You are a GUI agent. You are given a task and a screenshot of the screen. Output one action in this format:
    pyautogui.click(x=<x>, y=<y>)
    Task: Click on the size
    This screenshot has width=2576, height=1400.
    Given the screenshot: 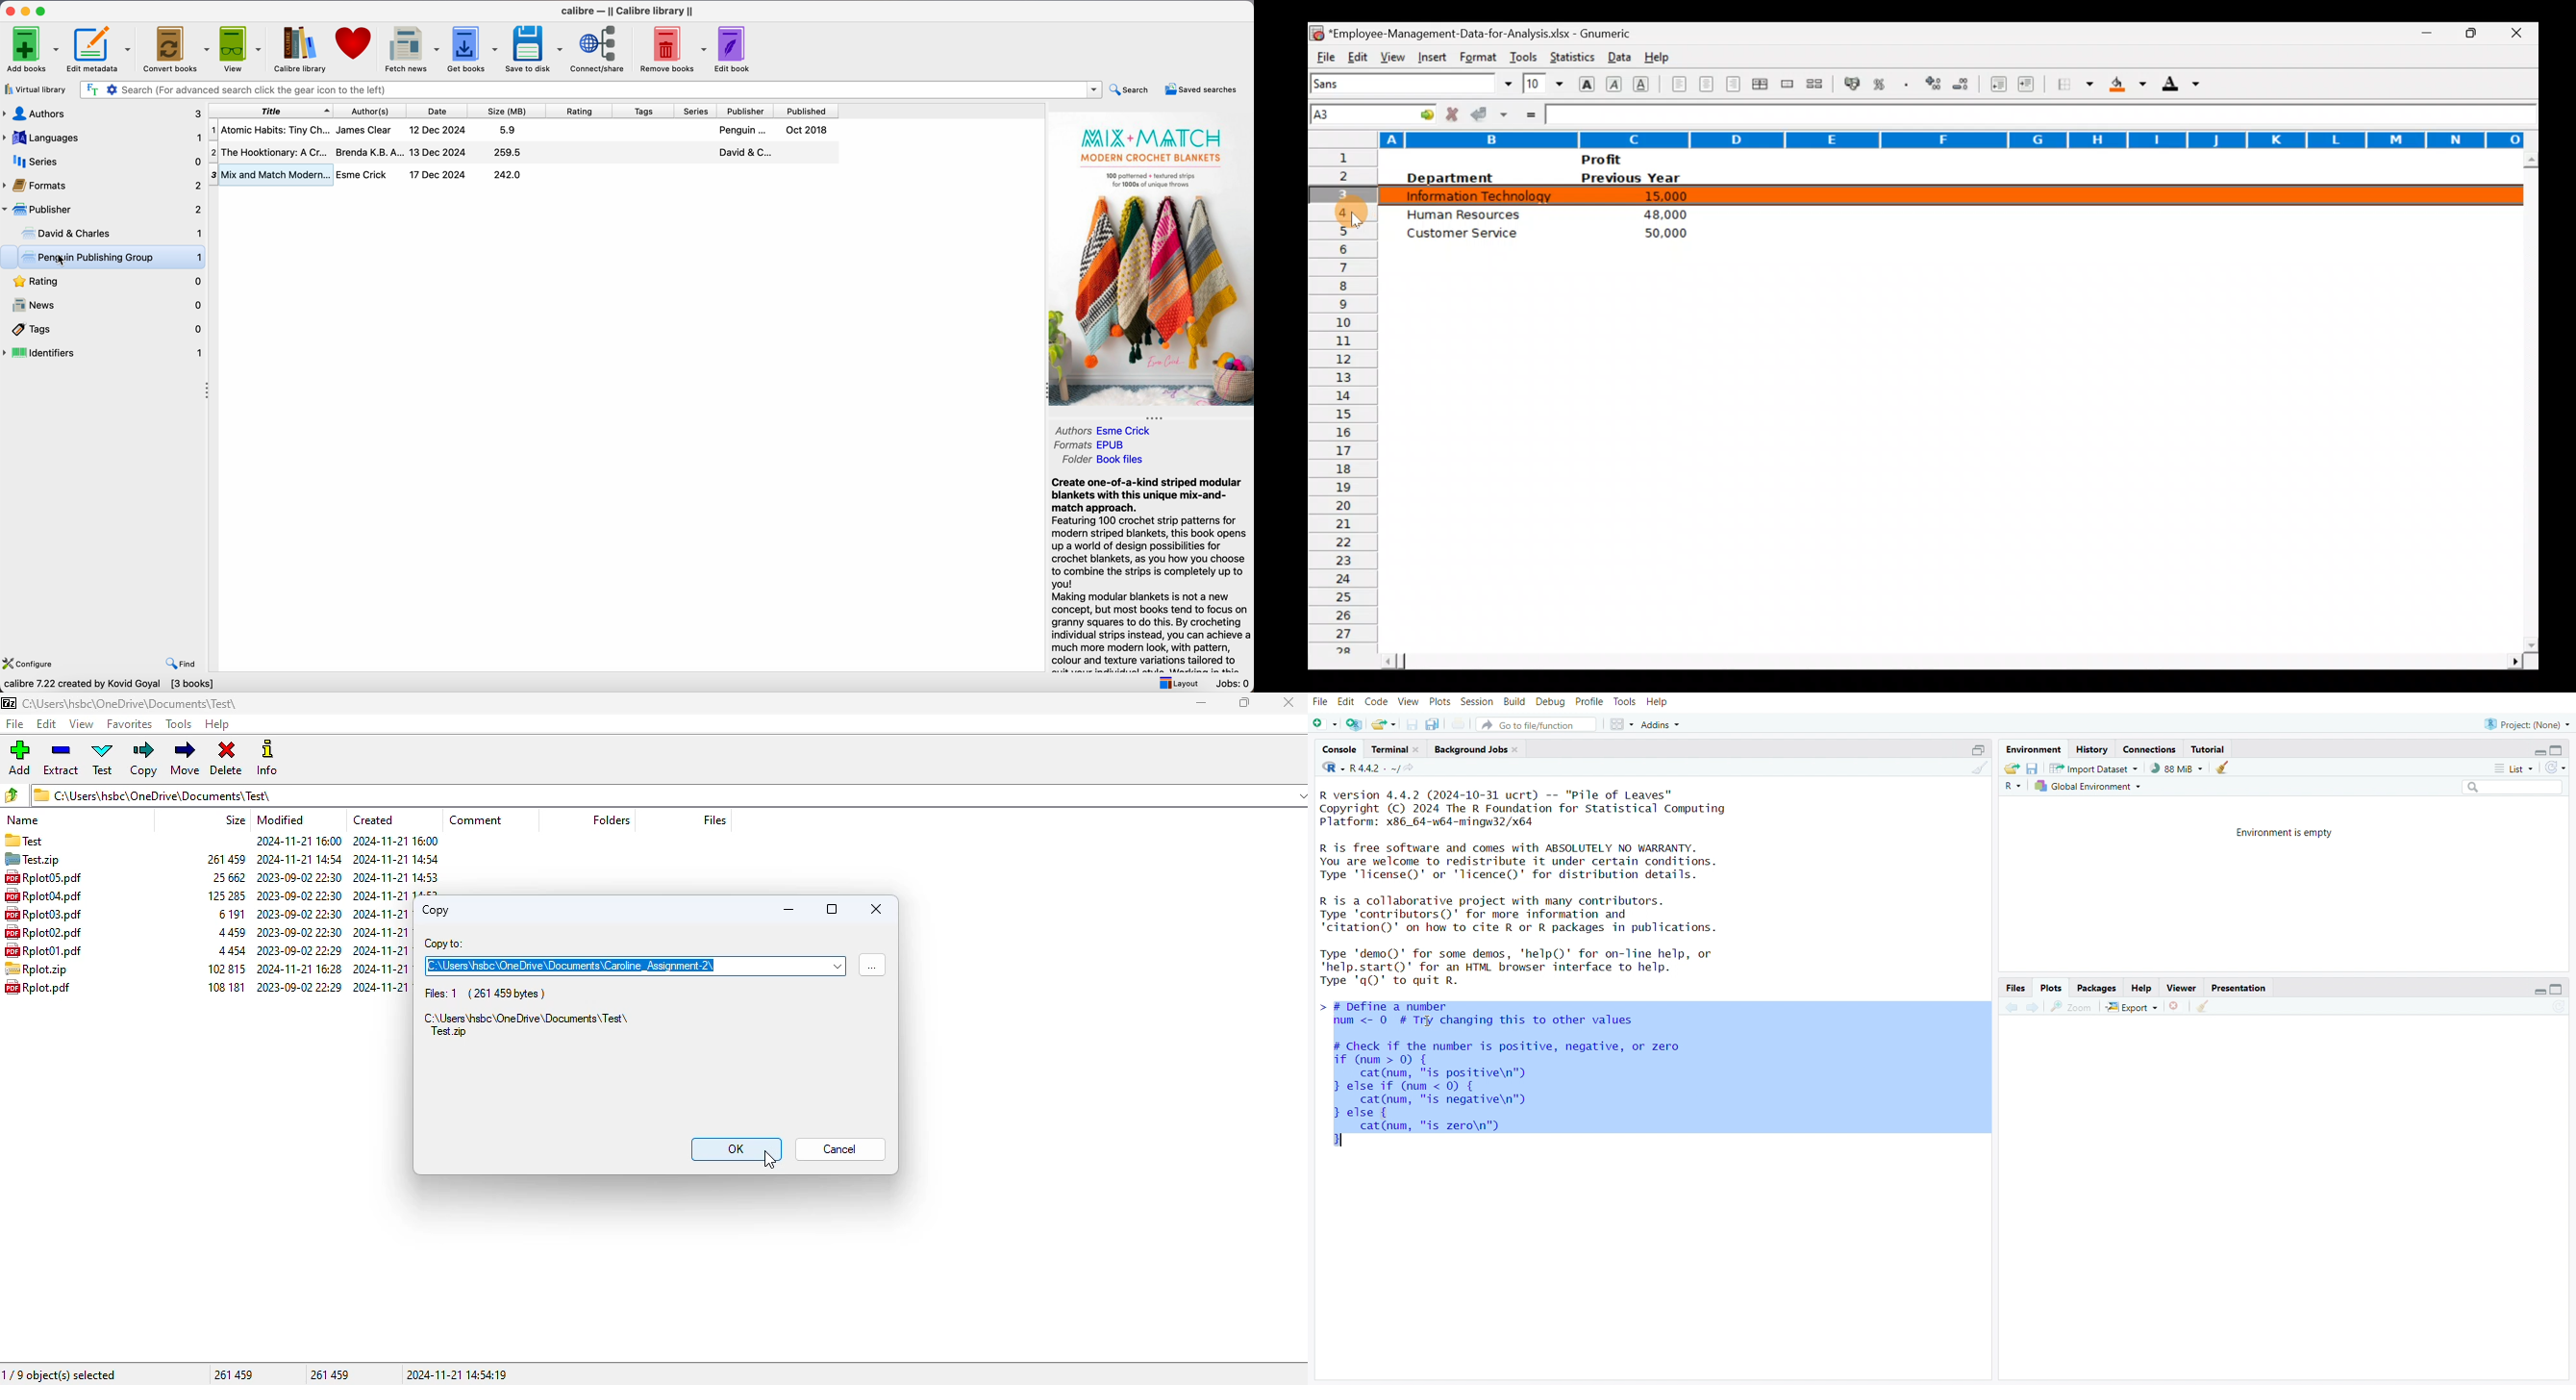 What is the action you would take?
    pyautogui.click(x=225, y=986)
    